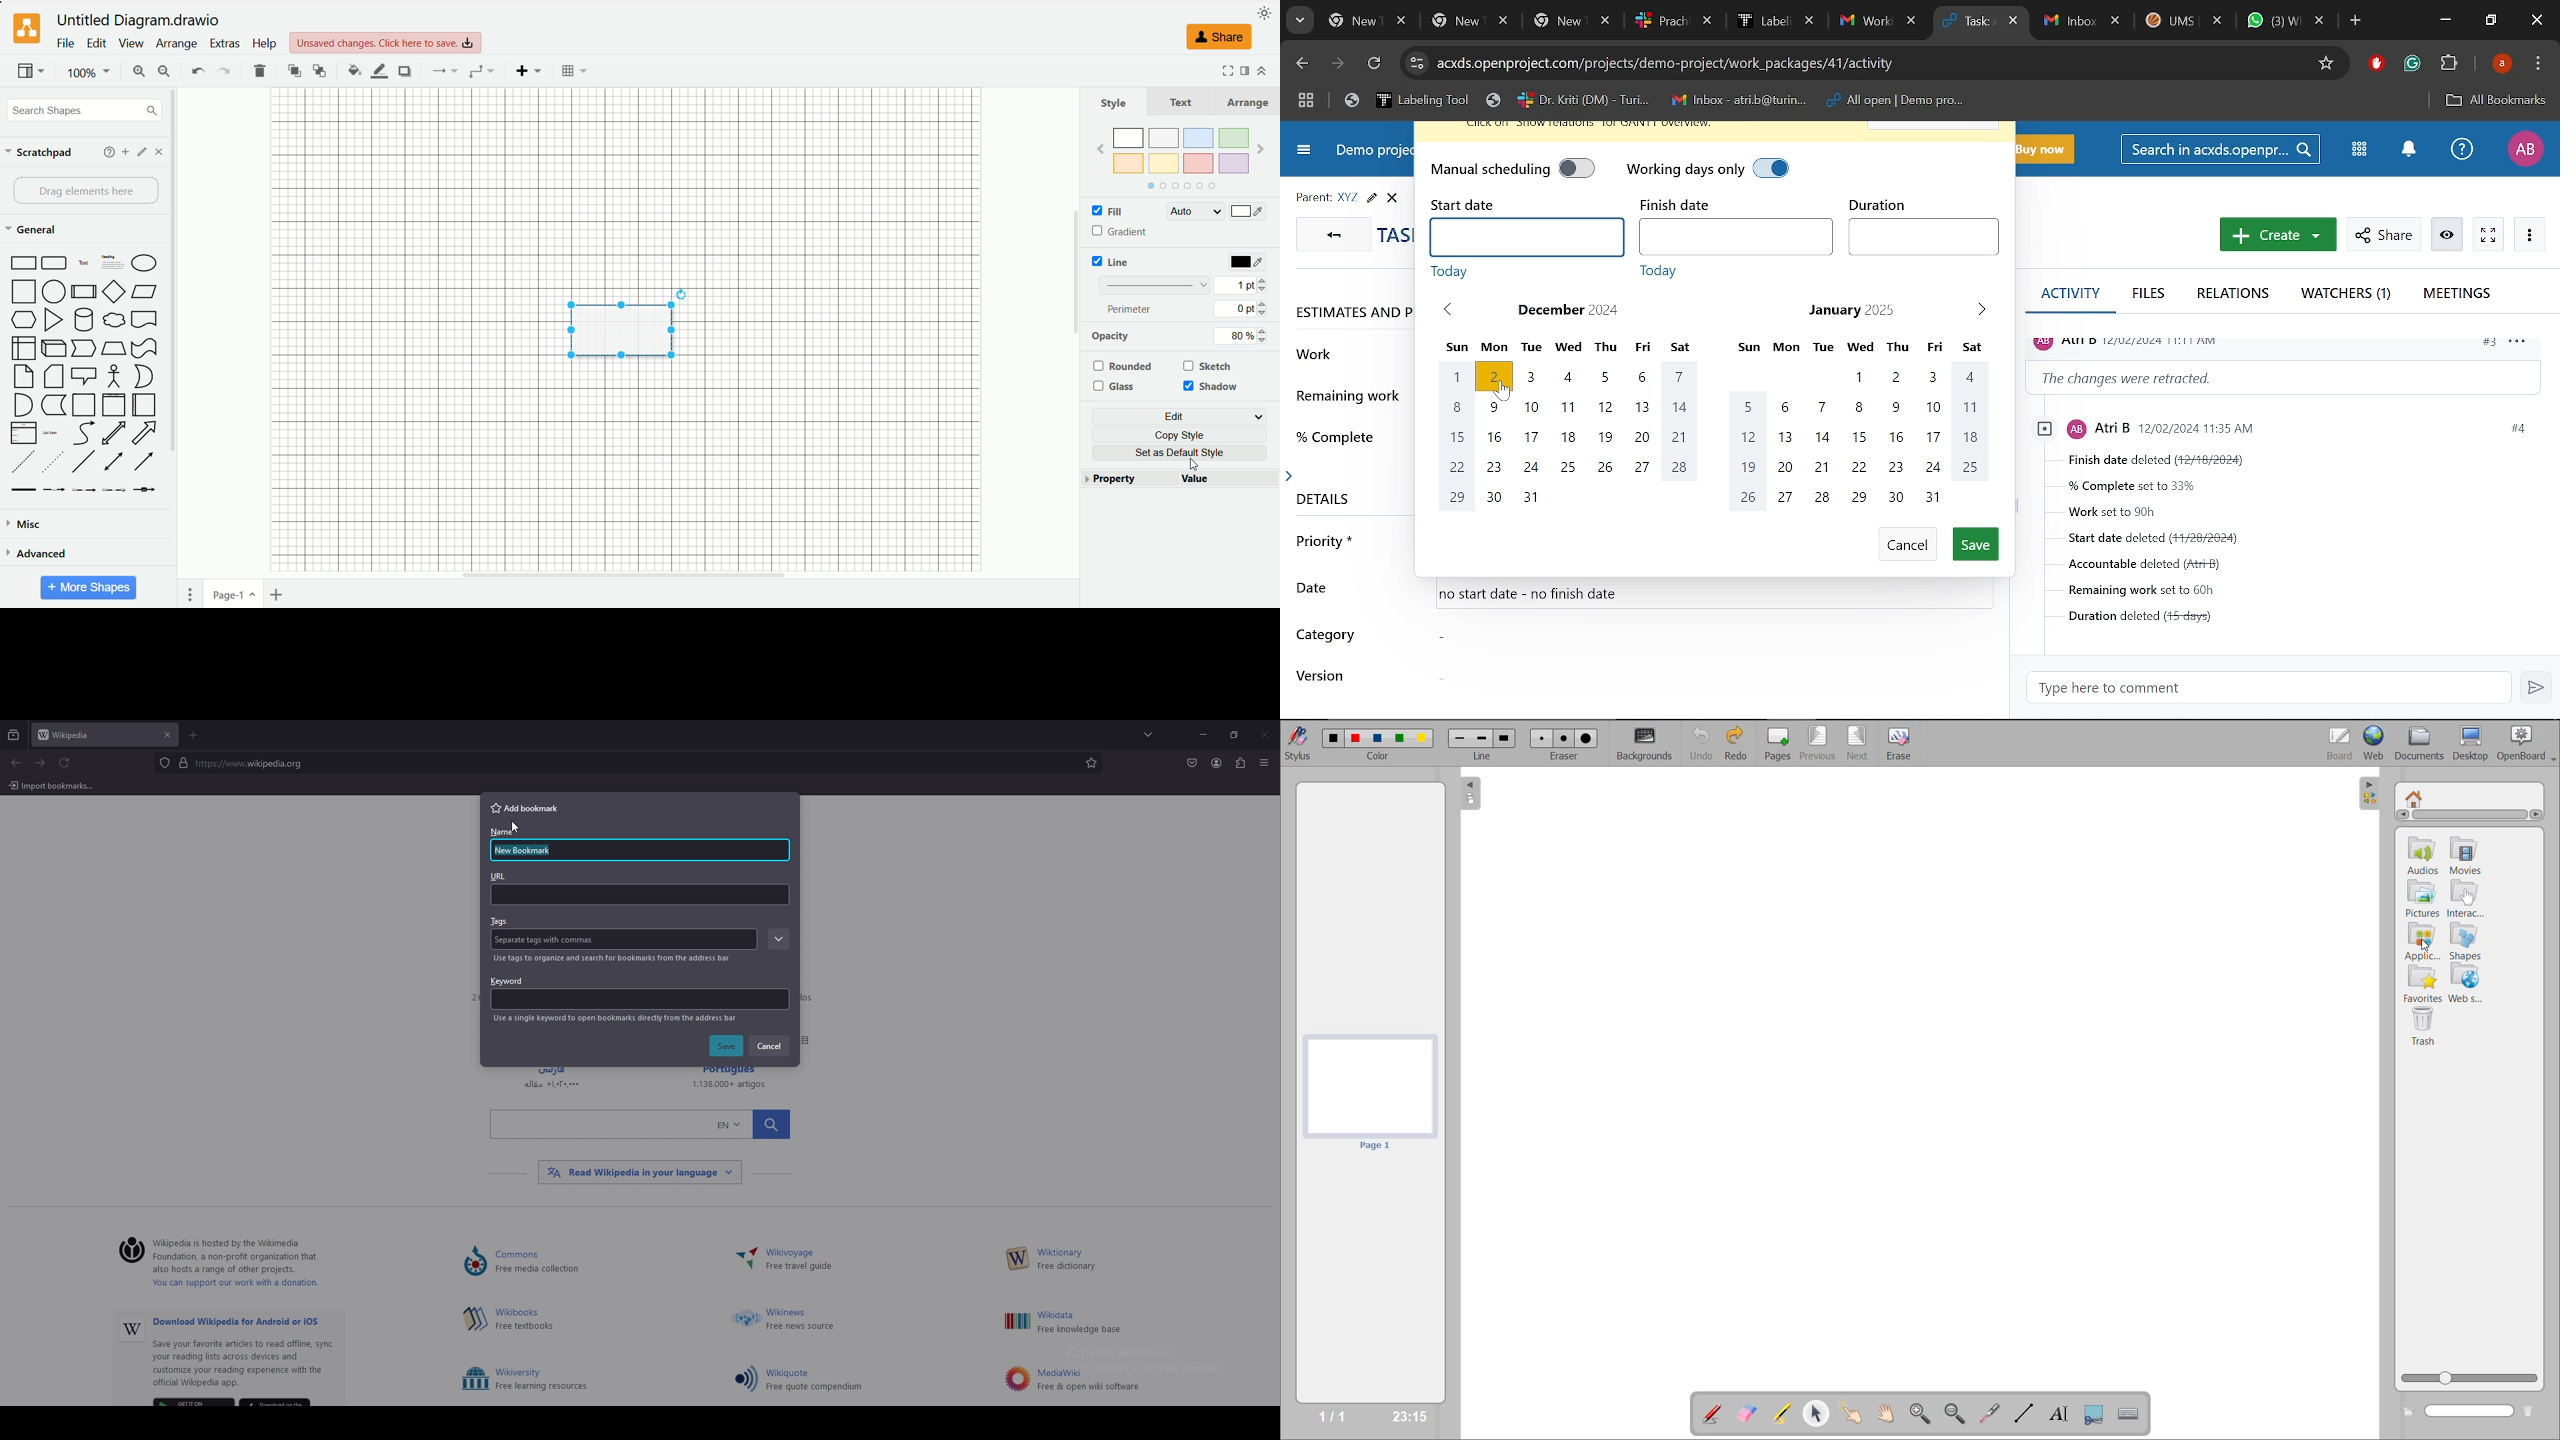 This screenshot has width=2576, height=1456. What do you see at coordinates (1884, 203) in the screenshot?
I see `duration` at bounding box center [1884, 203].